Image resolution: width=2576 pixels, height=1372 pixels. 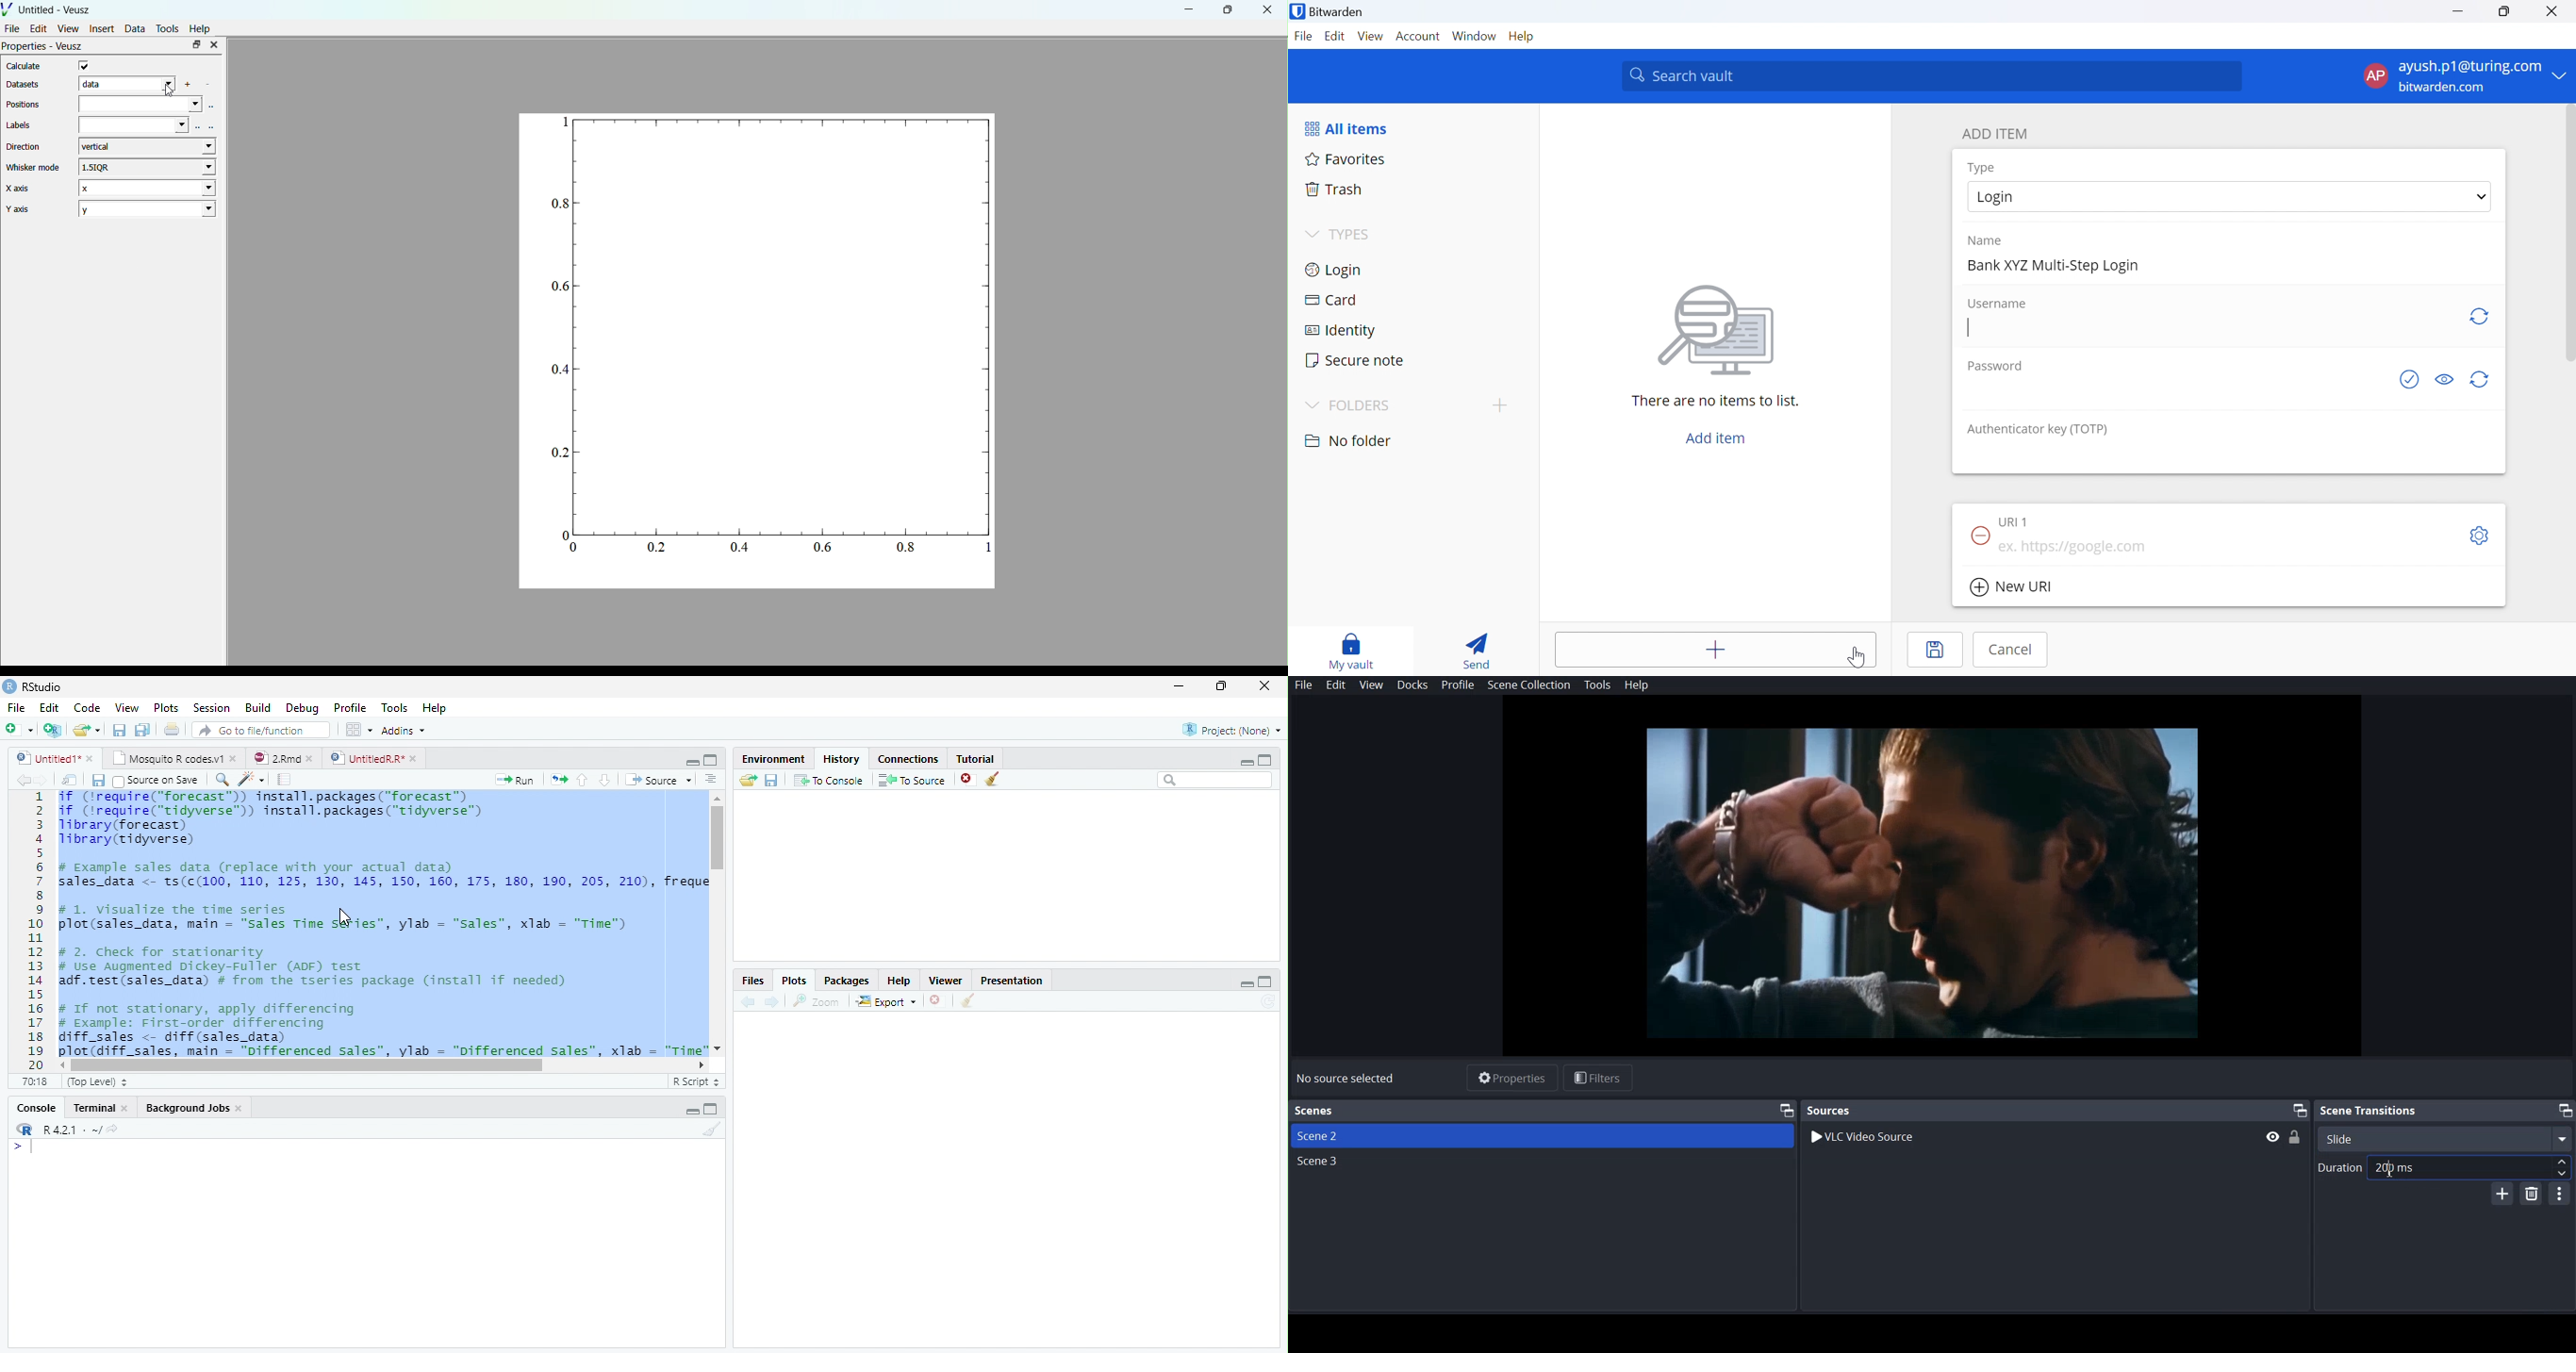 I want to click on Zoom, so click(x=815, y=1001).